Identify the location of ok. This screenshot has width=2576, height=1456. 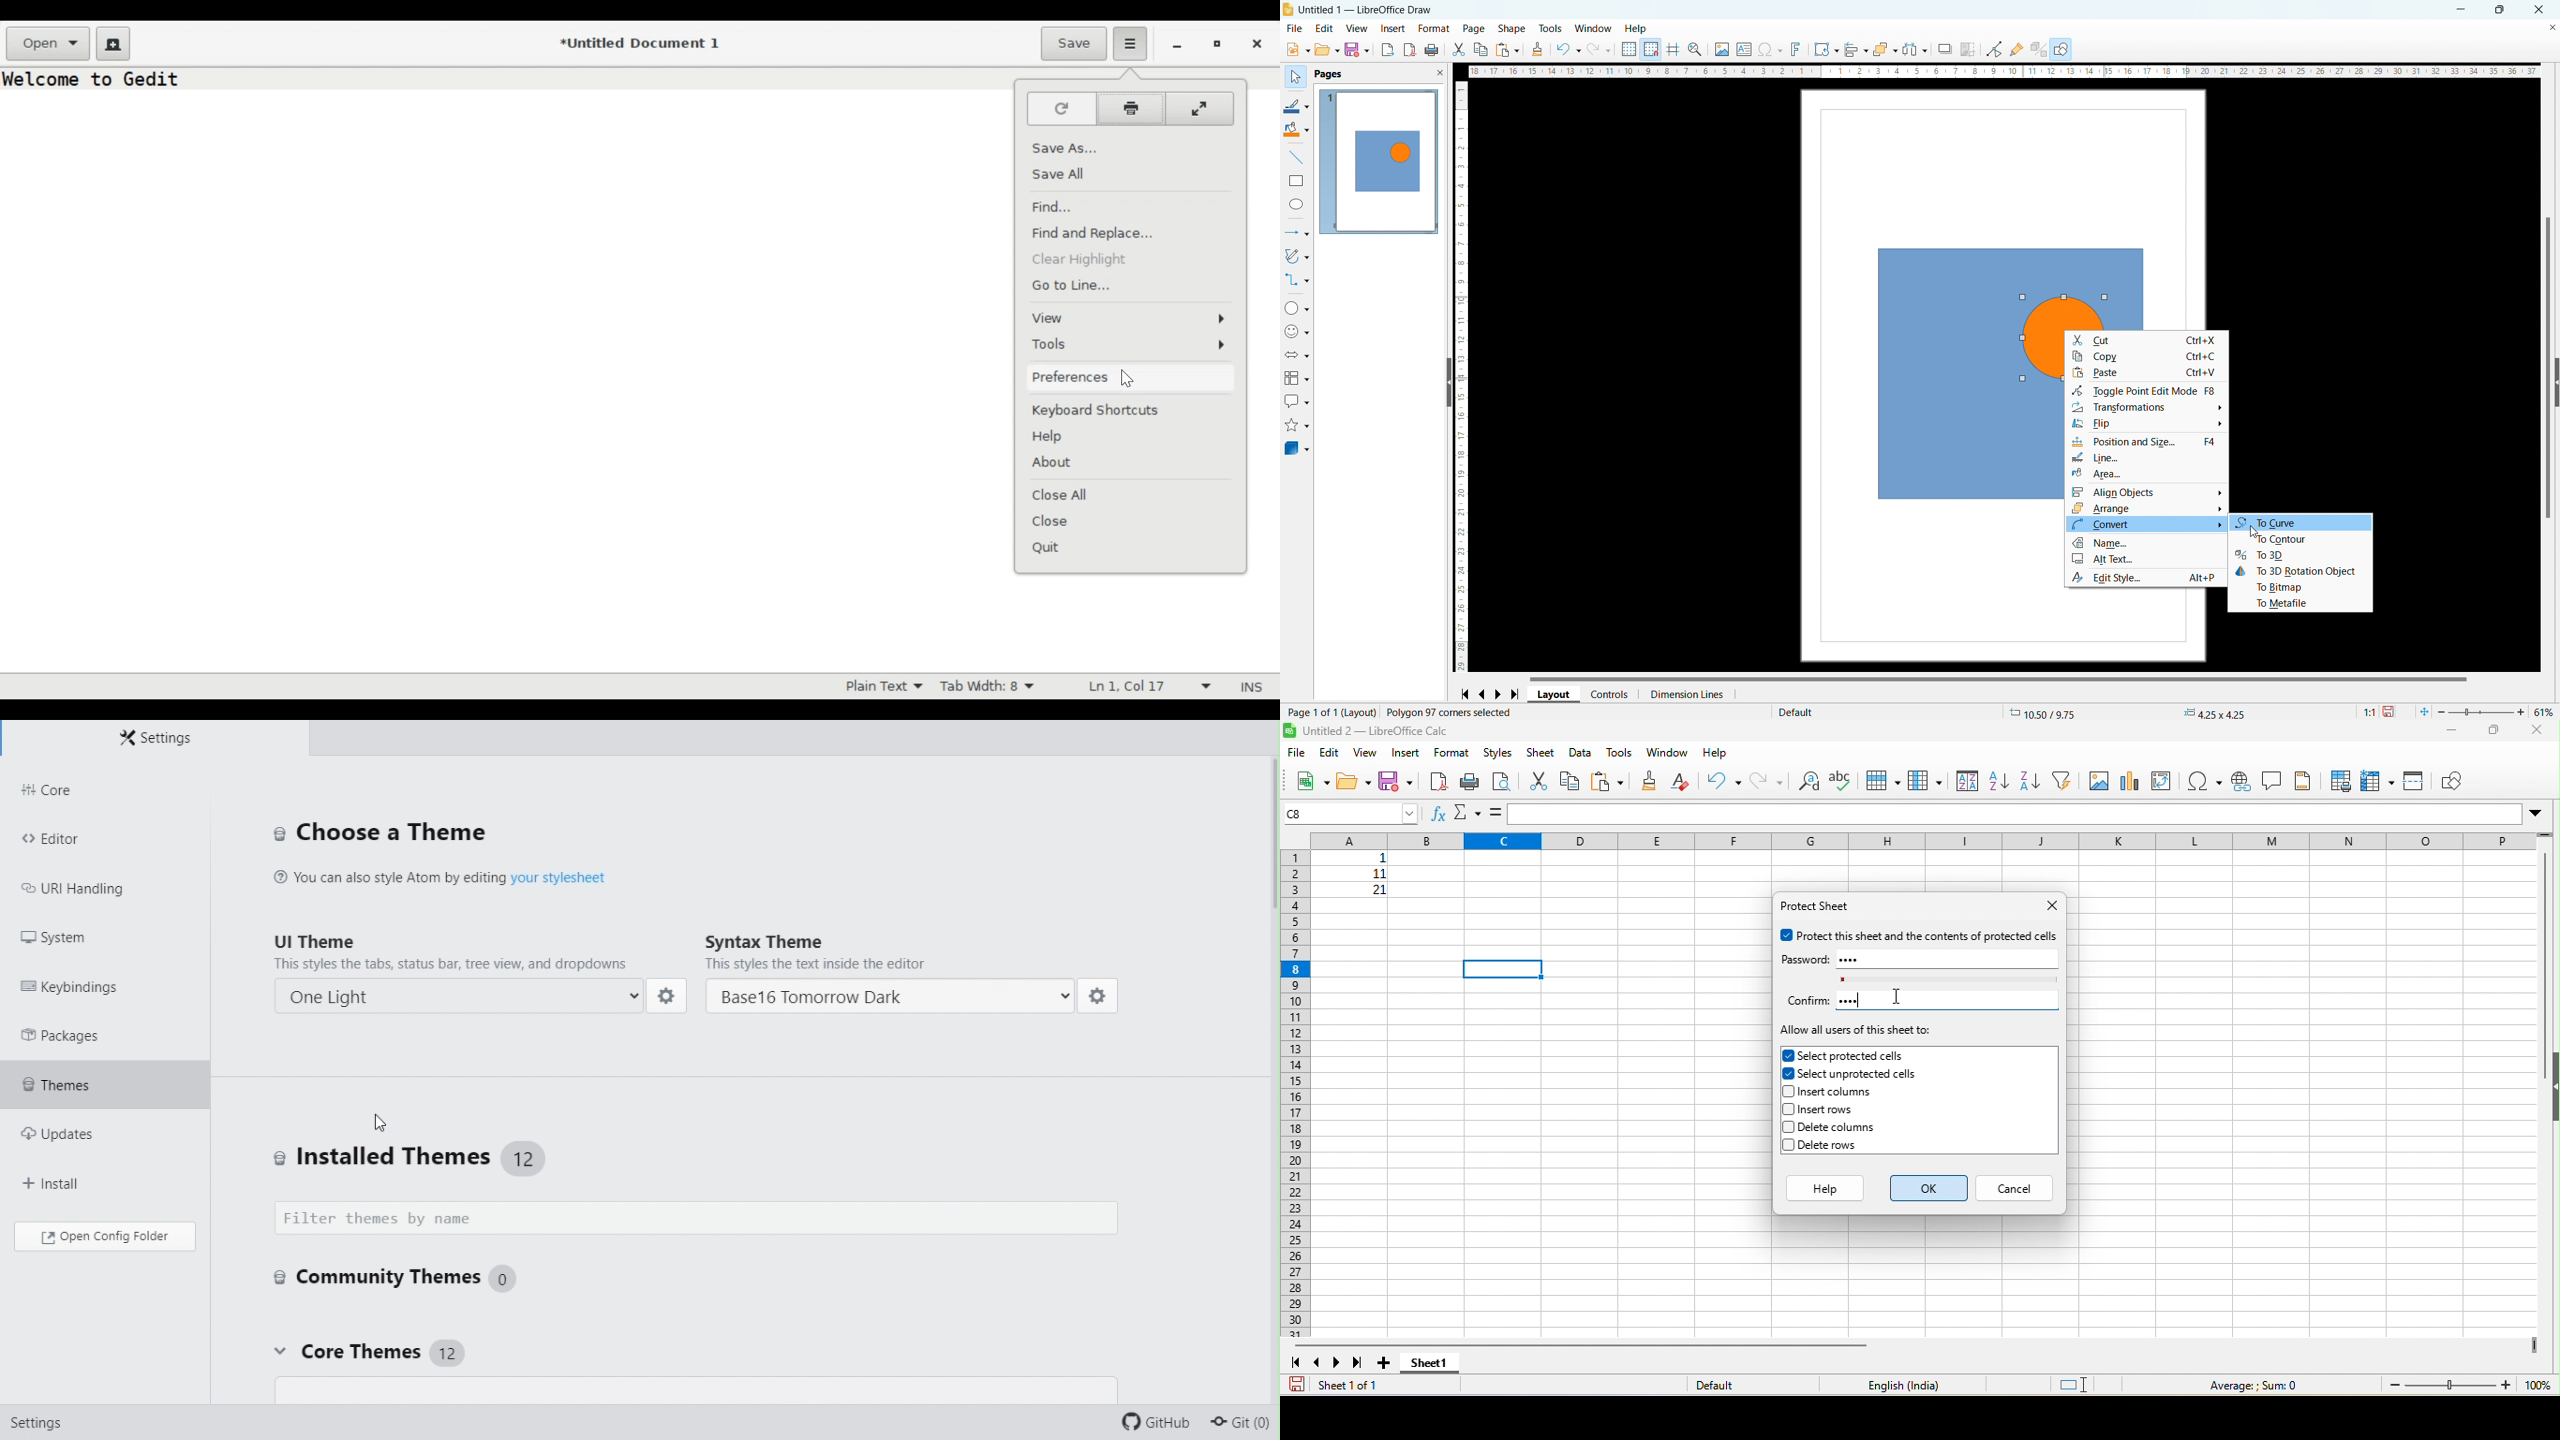
(1928, 1189).